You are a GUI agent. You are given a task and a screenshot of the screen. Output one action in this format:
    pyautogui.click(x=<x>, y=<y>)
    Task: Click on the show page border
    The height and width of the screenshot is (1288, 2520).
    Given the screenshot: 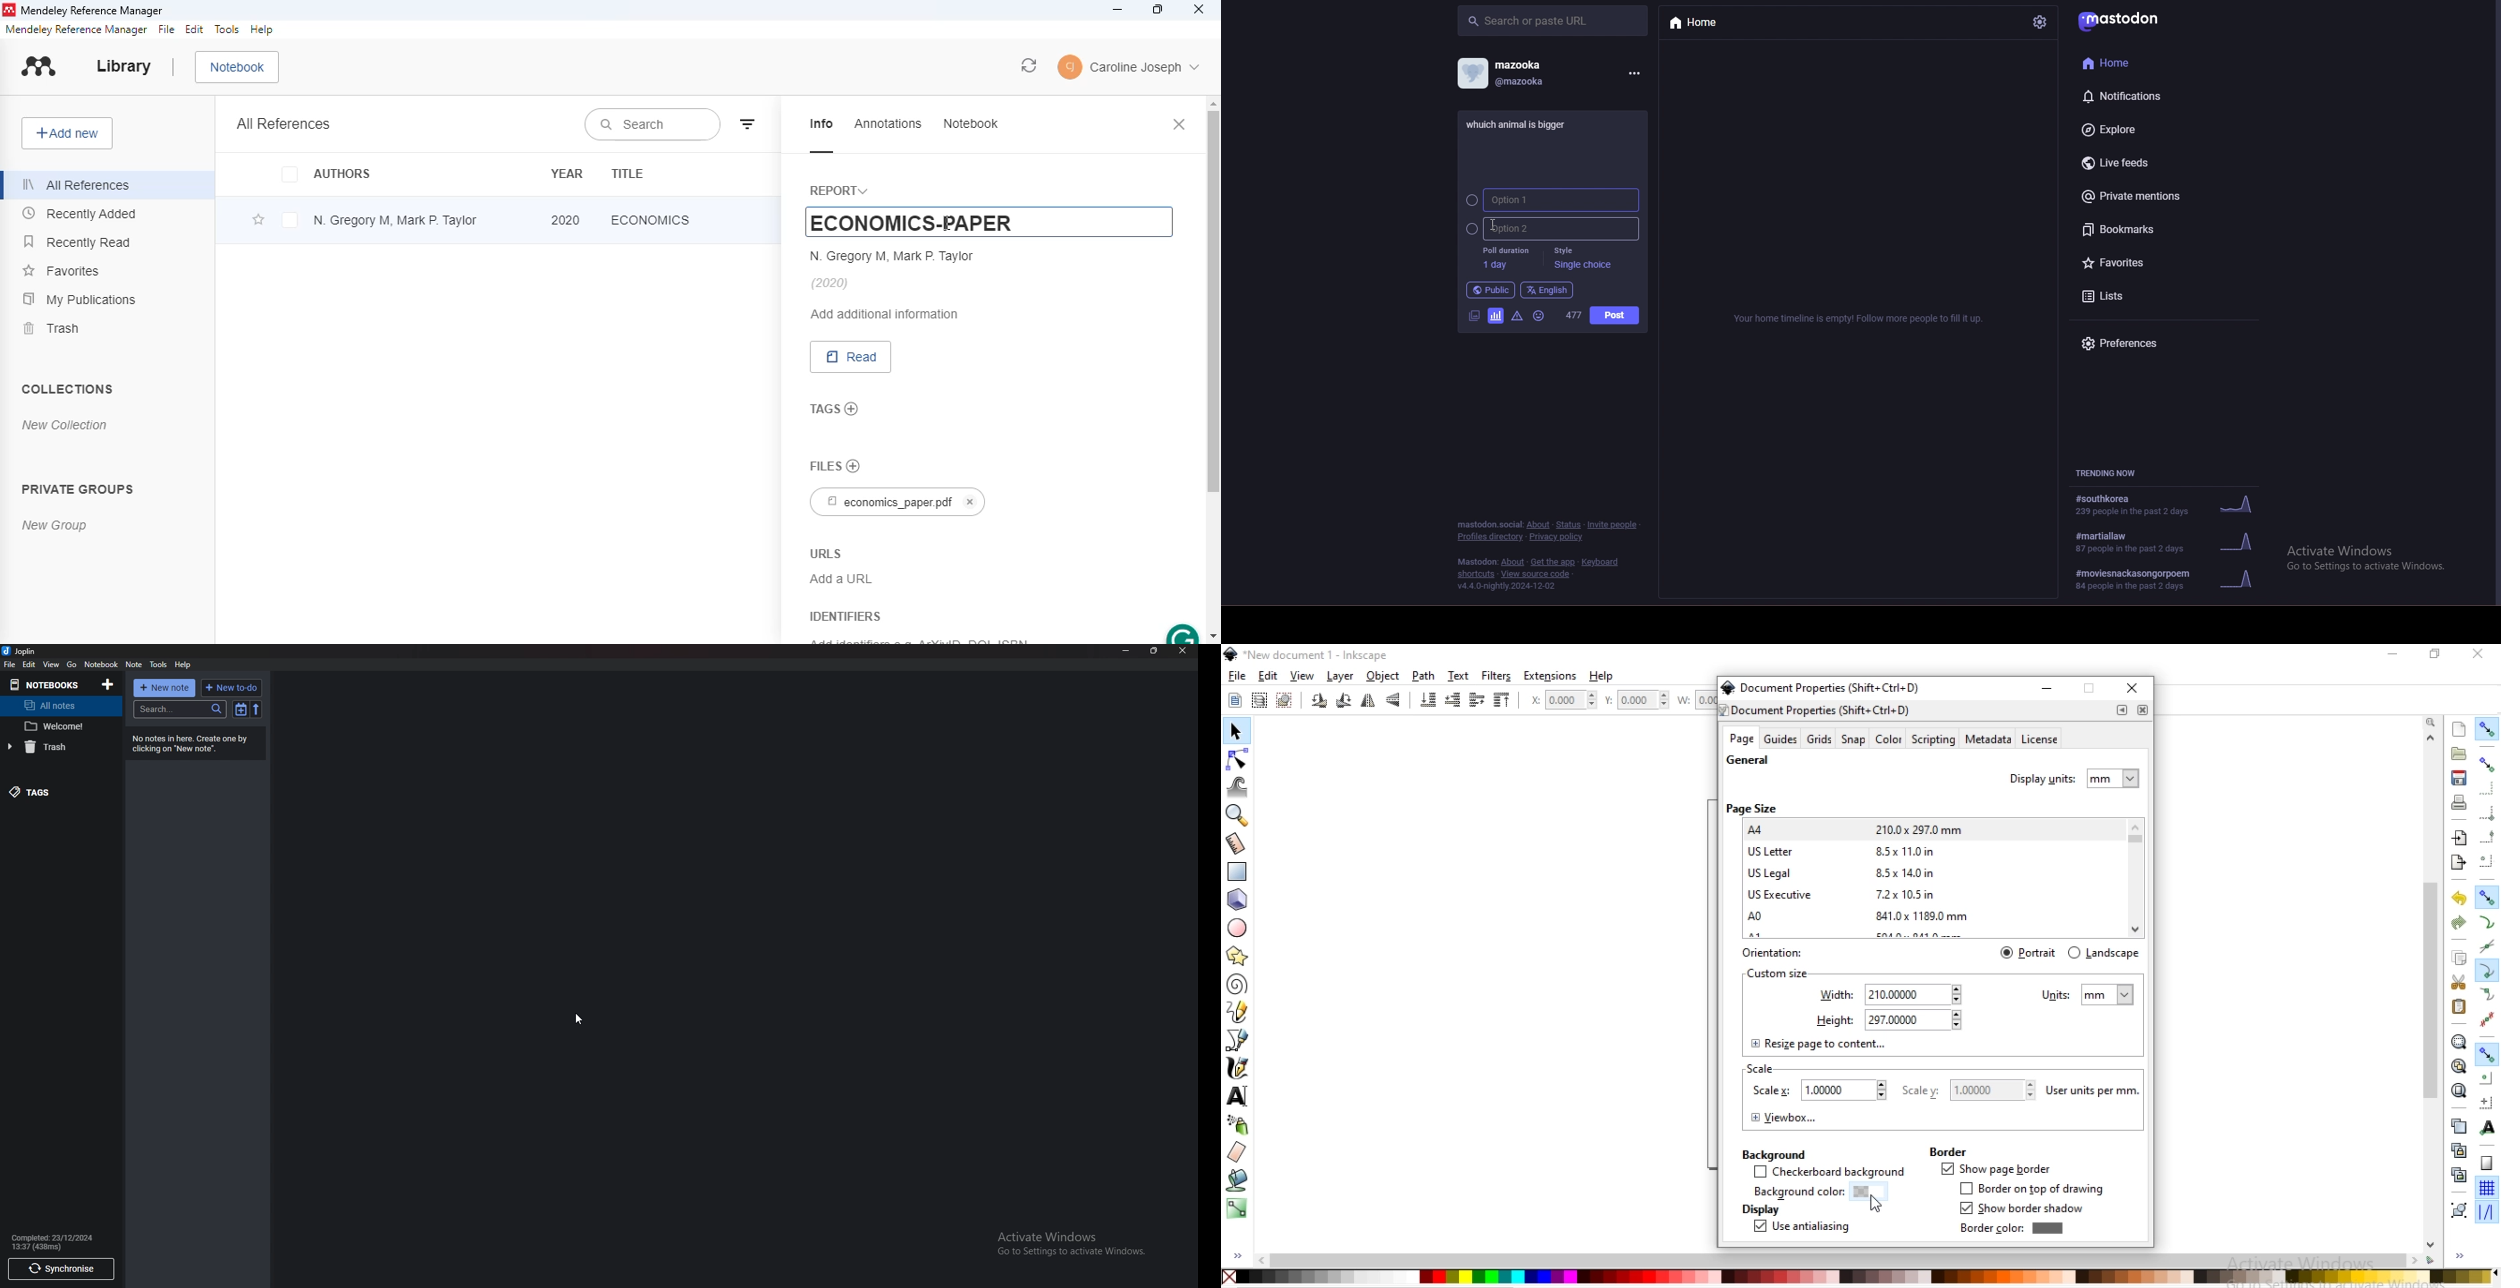 What is the action you would take?
    pyautogui.click(x=1995, y=1170)
    